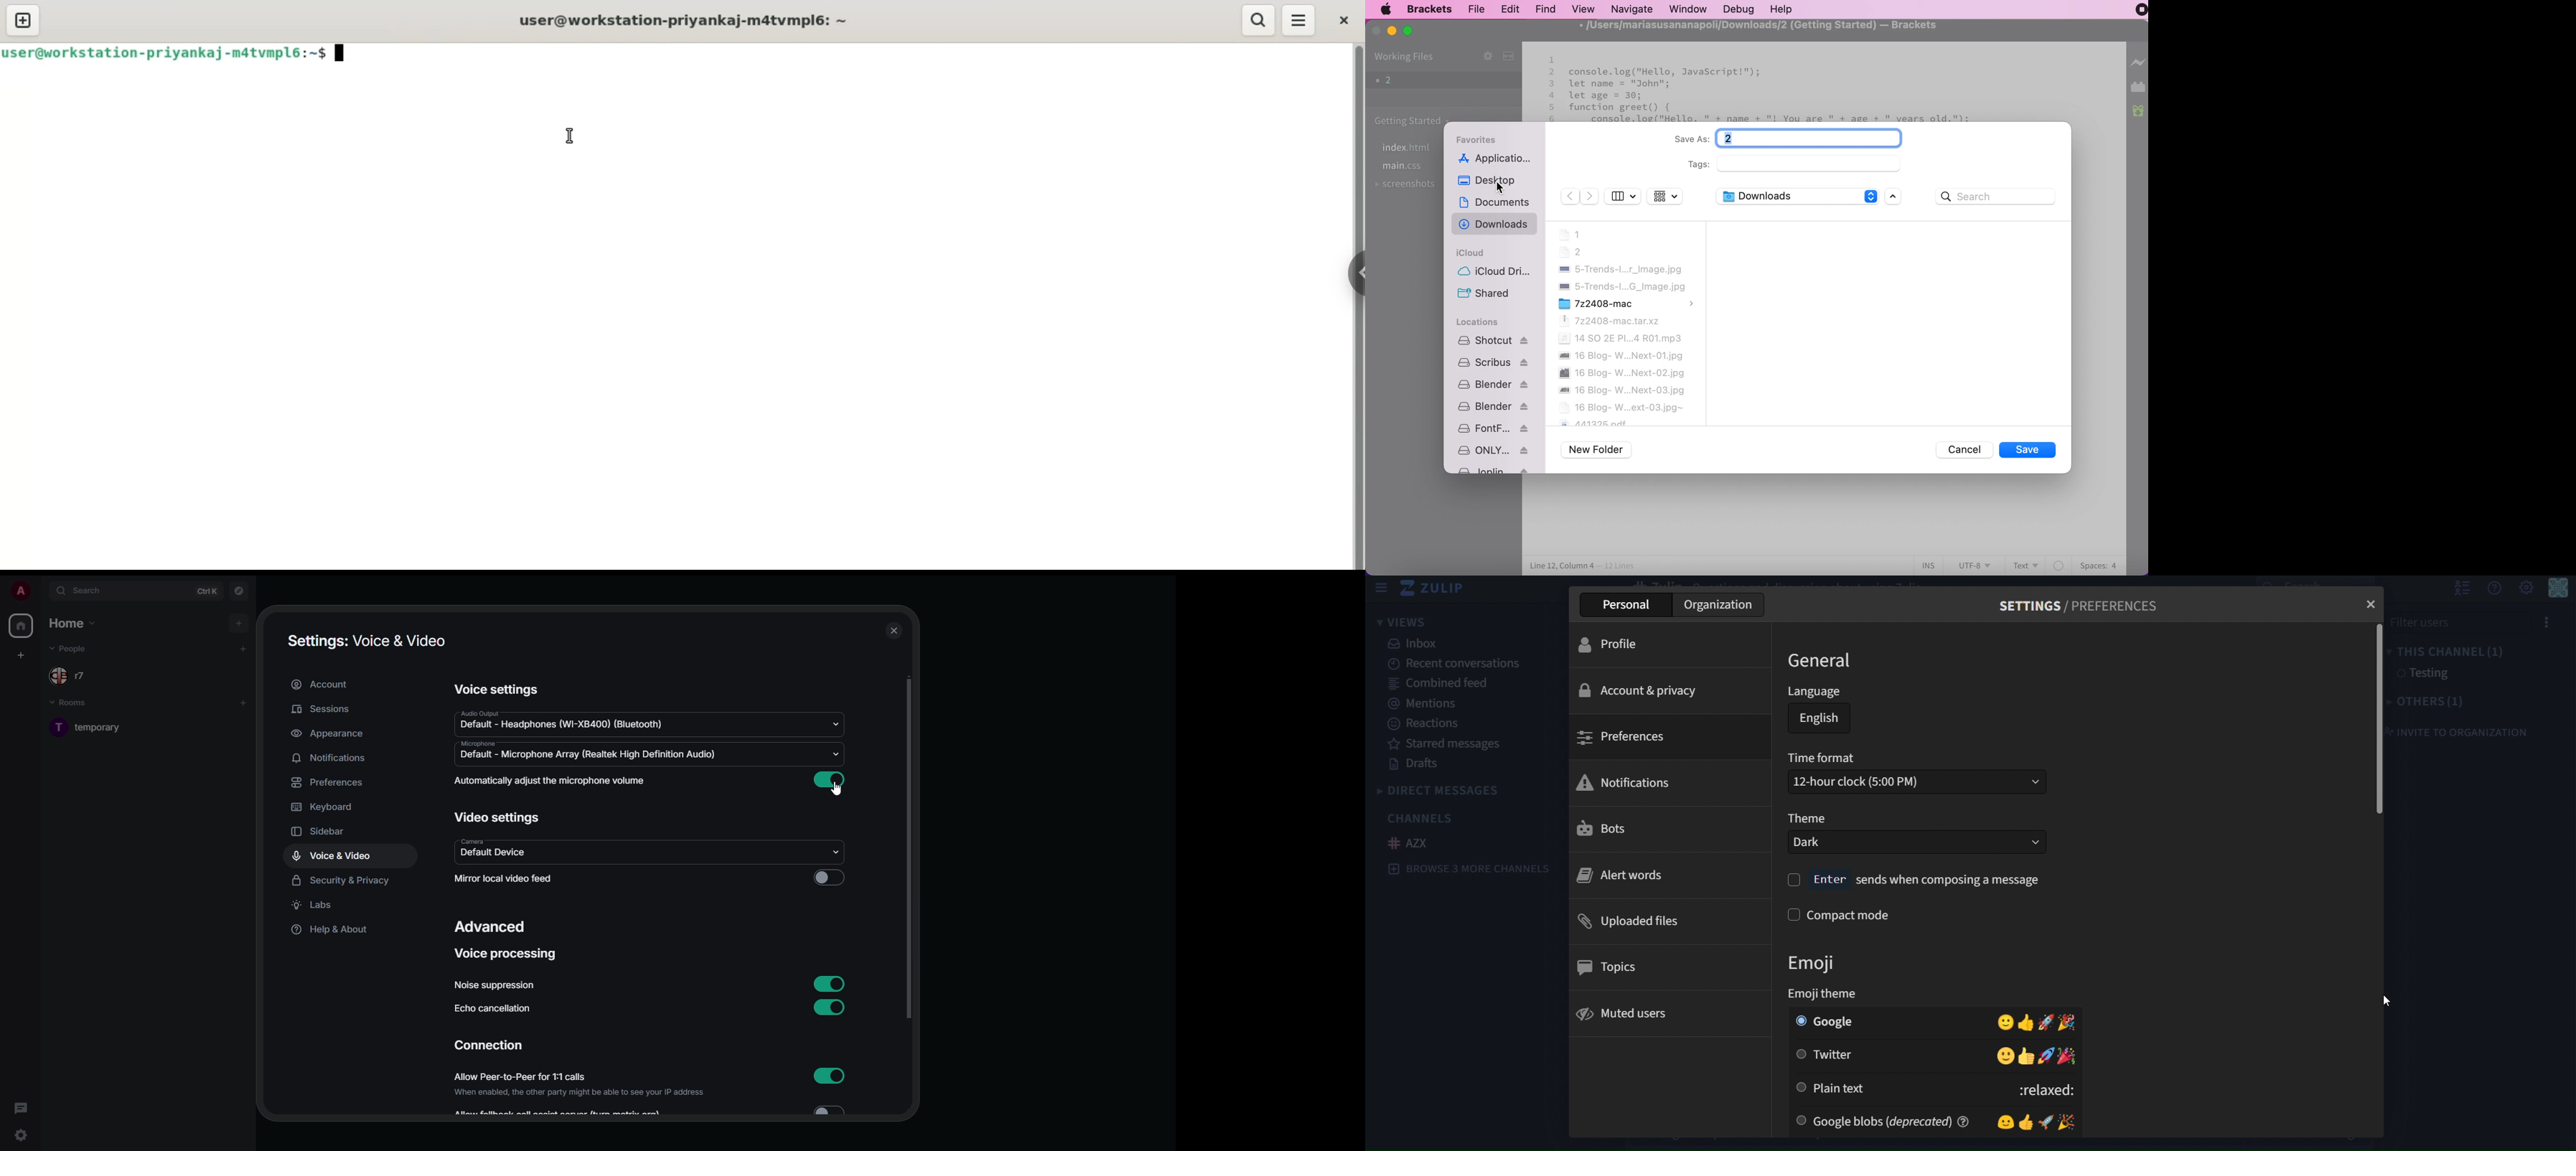  I want to click on 2, so click(1432, 80).